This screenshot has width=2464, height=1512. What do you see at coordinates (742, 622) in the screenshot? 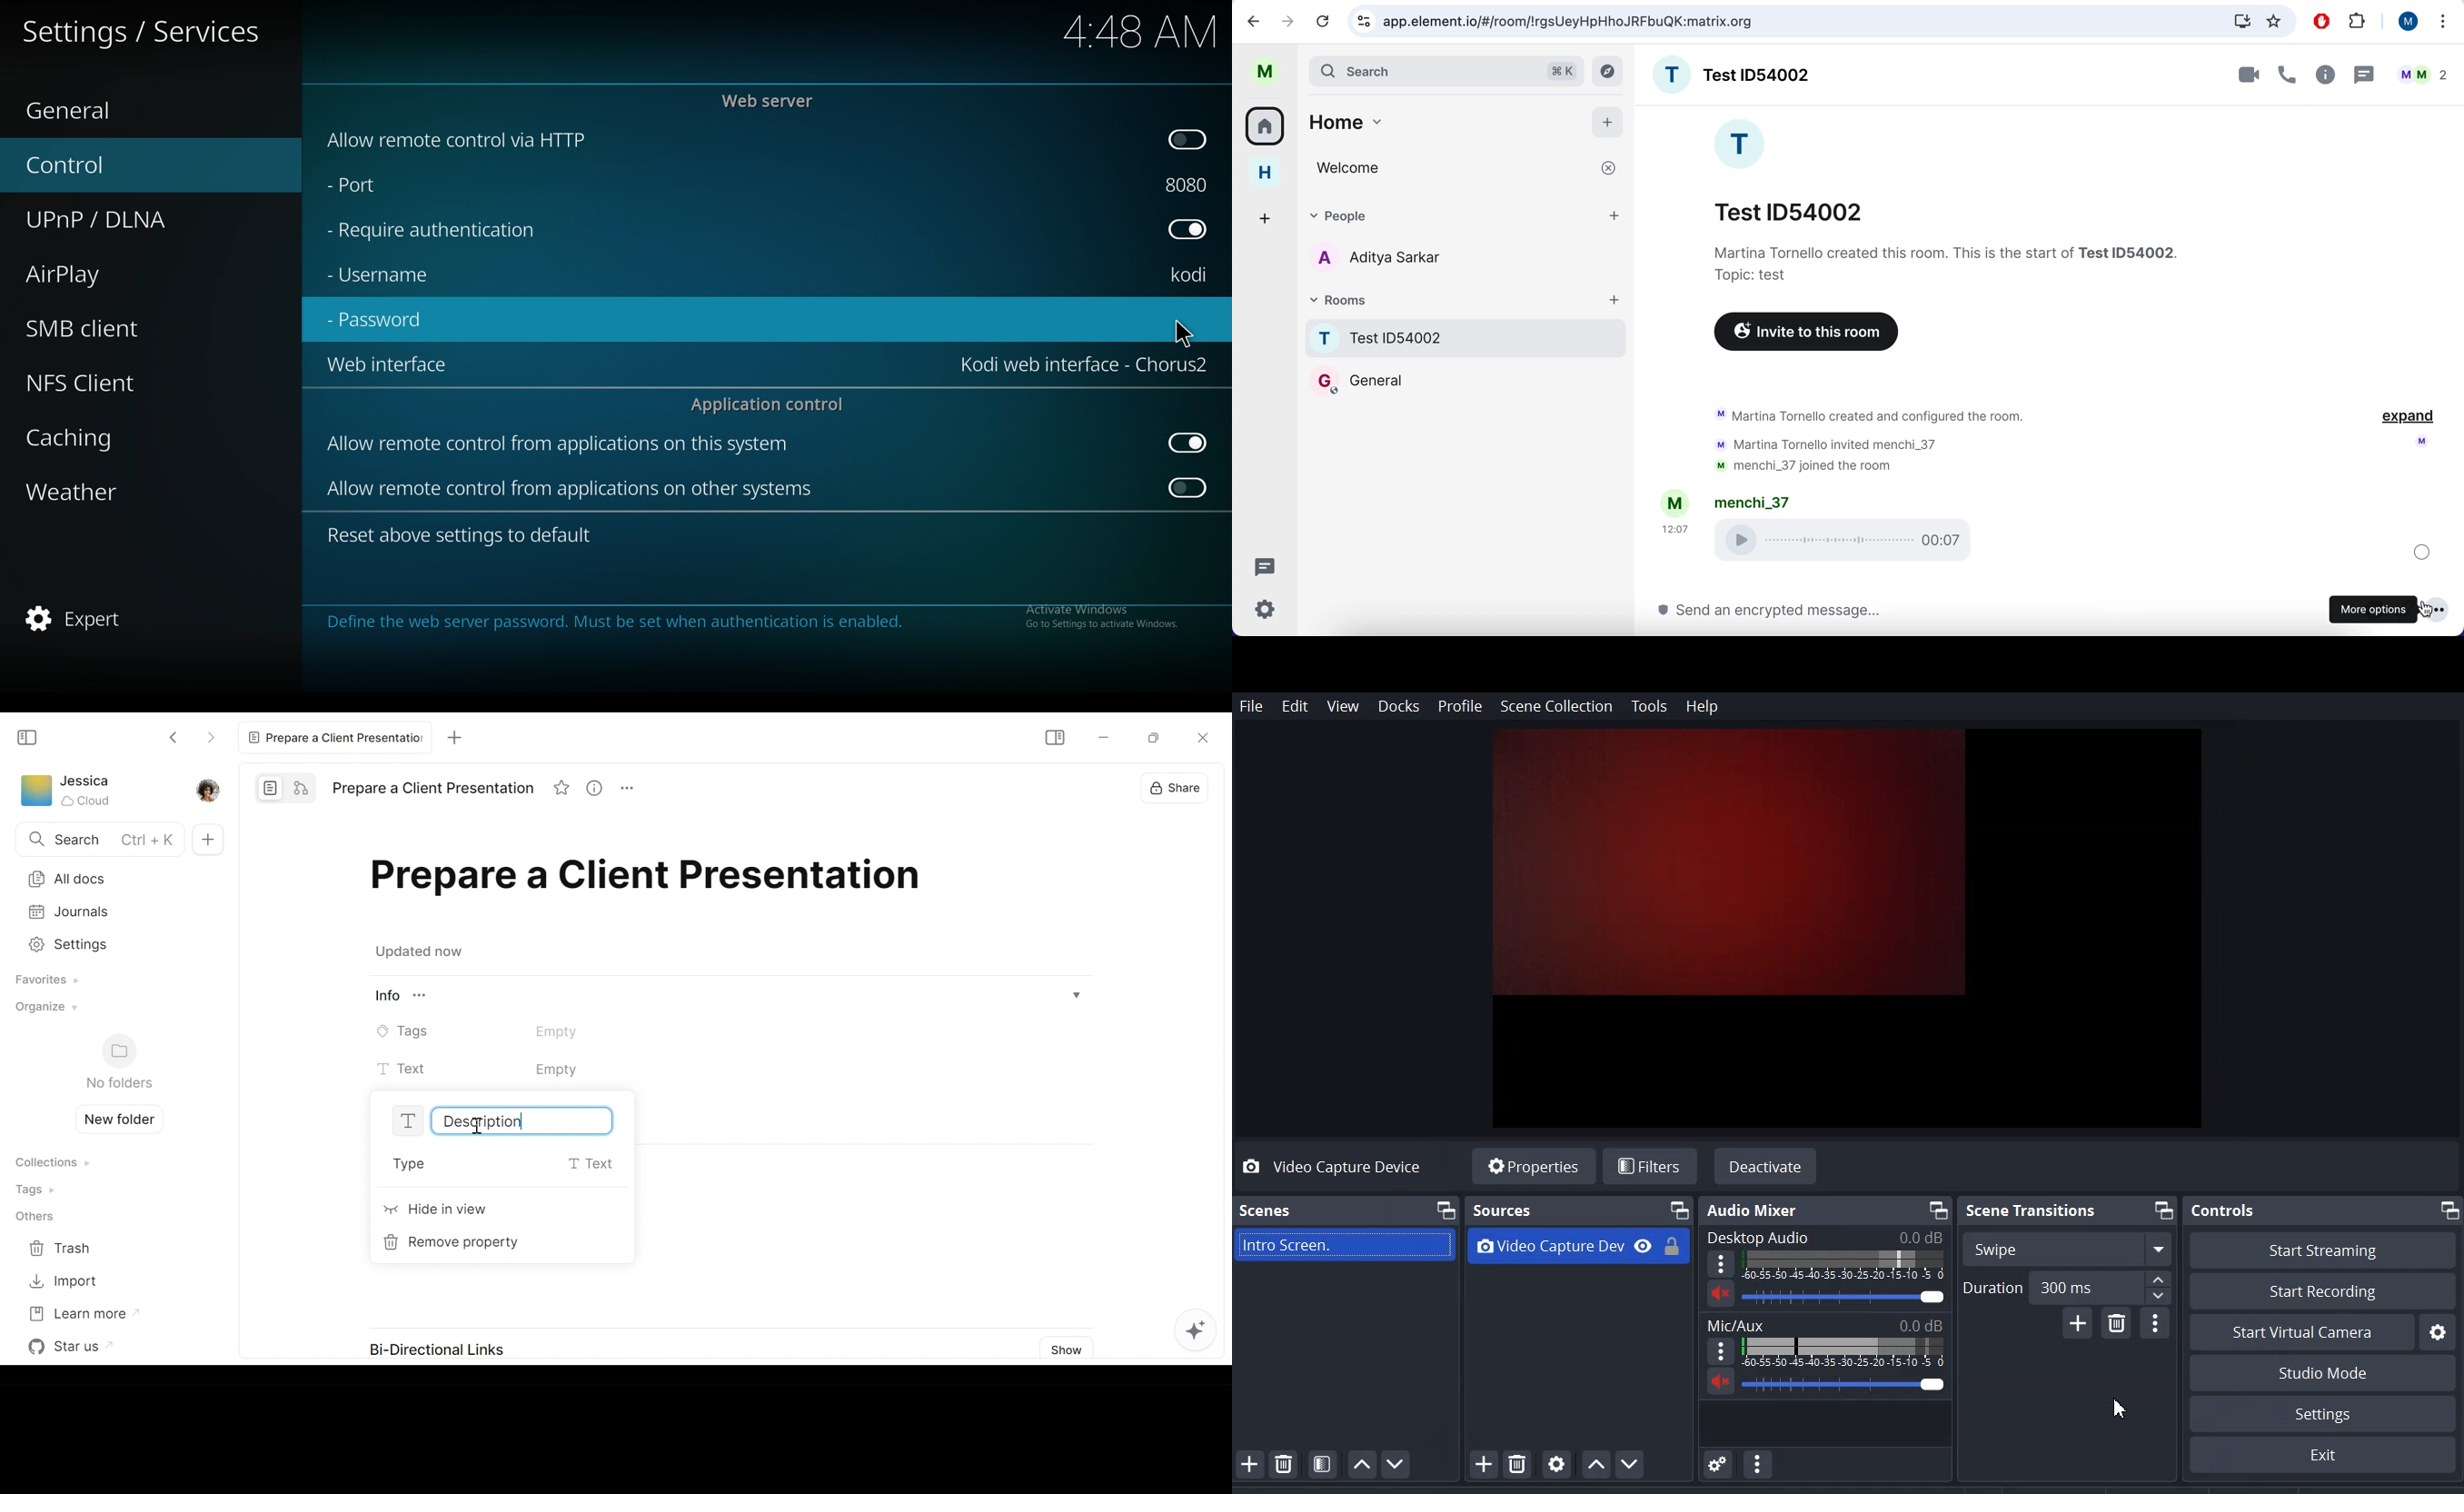
I see `info` at bounding box center [742, 622].